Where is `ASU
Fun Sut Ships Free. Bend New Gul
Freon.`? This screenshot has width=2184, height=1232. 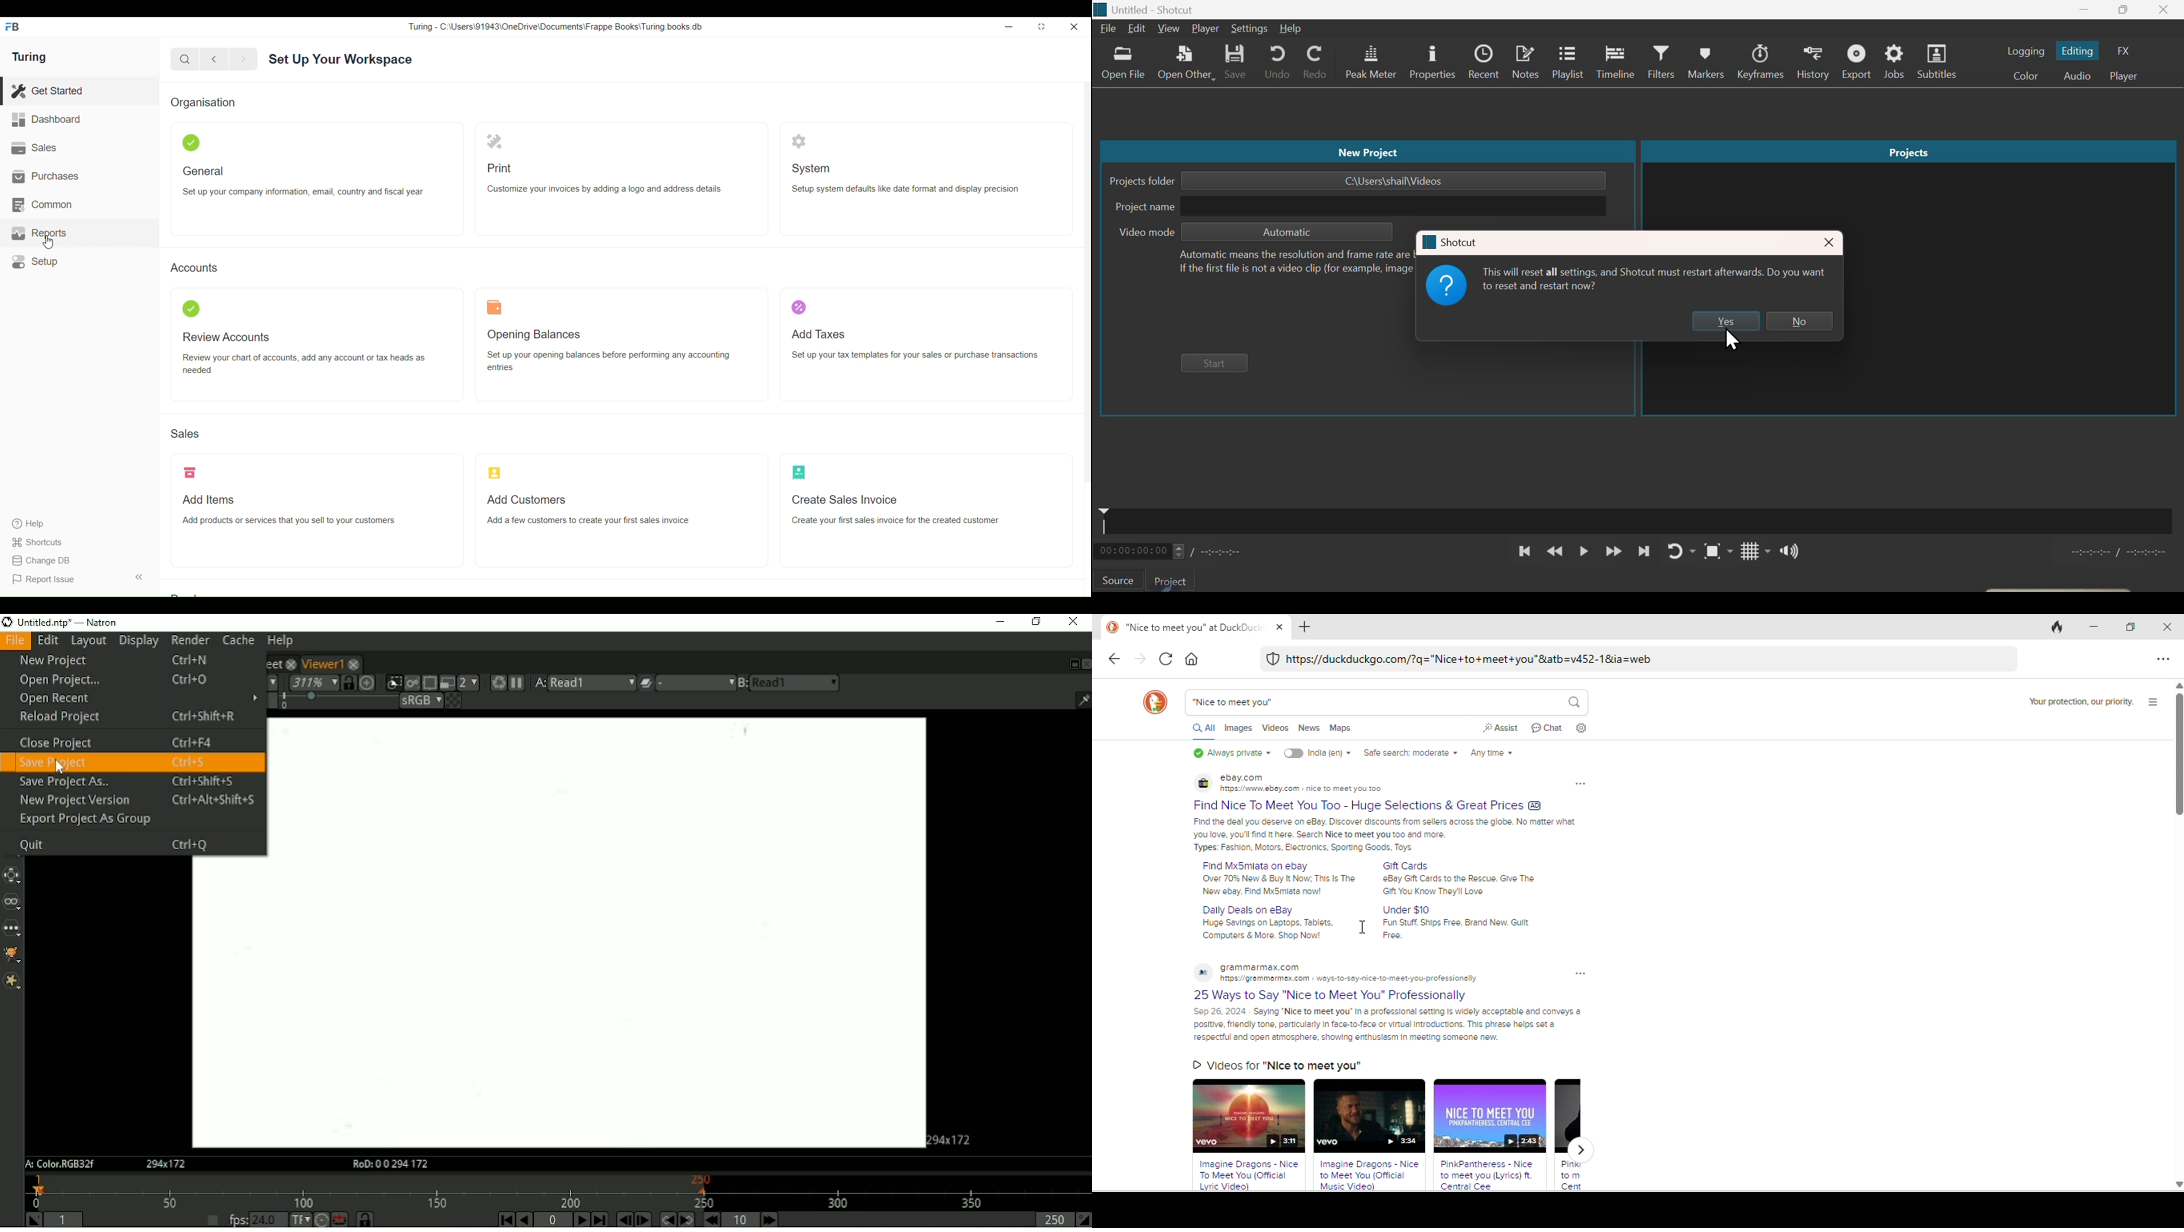 ASU
Fun Sut Ships Free. Bend New Gul
Freon. is located at coordinates (1461, 929).